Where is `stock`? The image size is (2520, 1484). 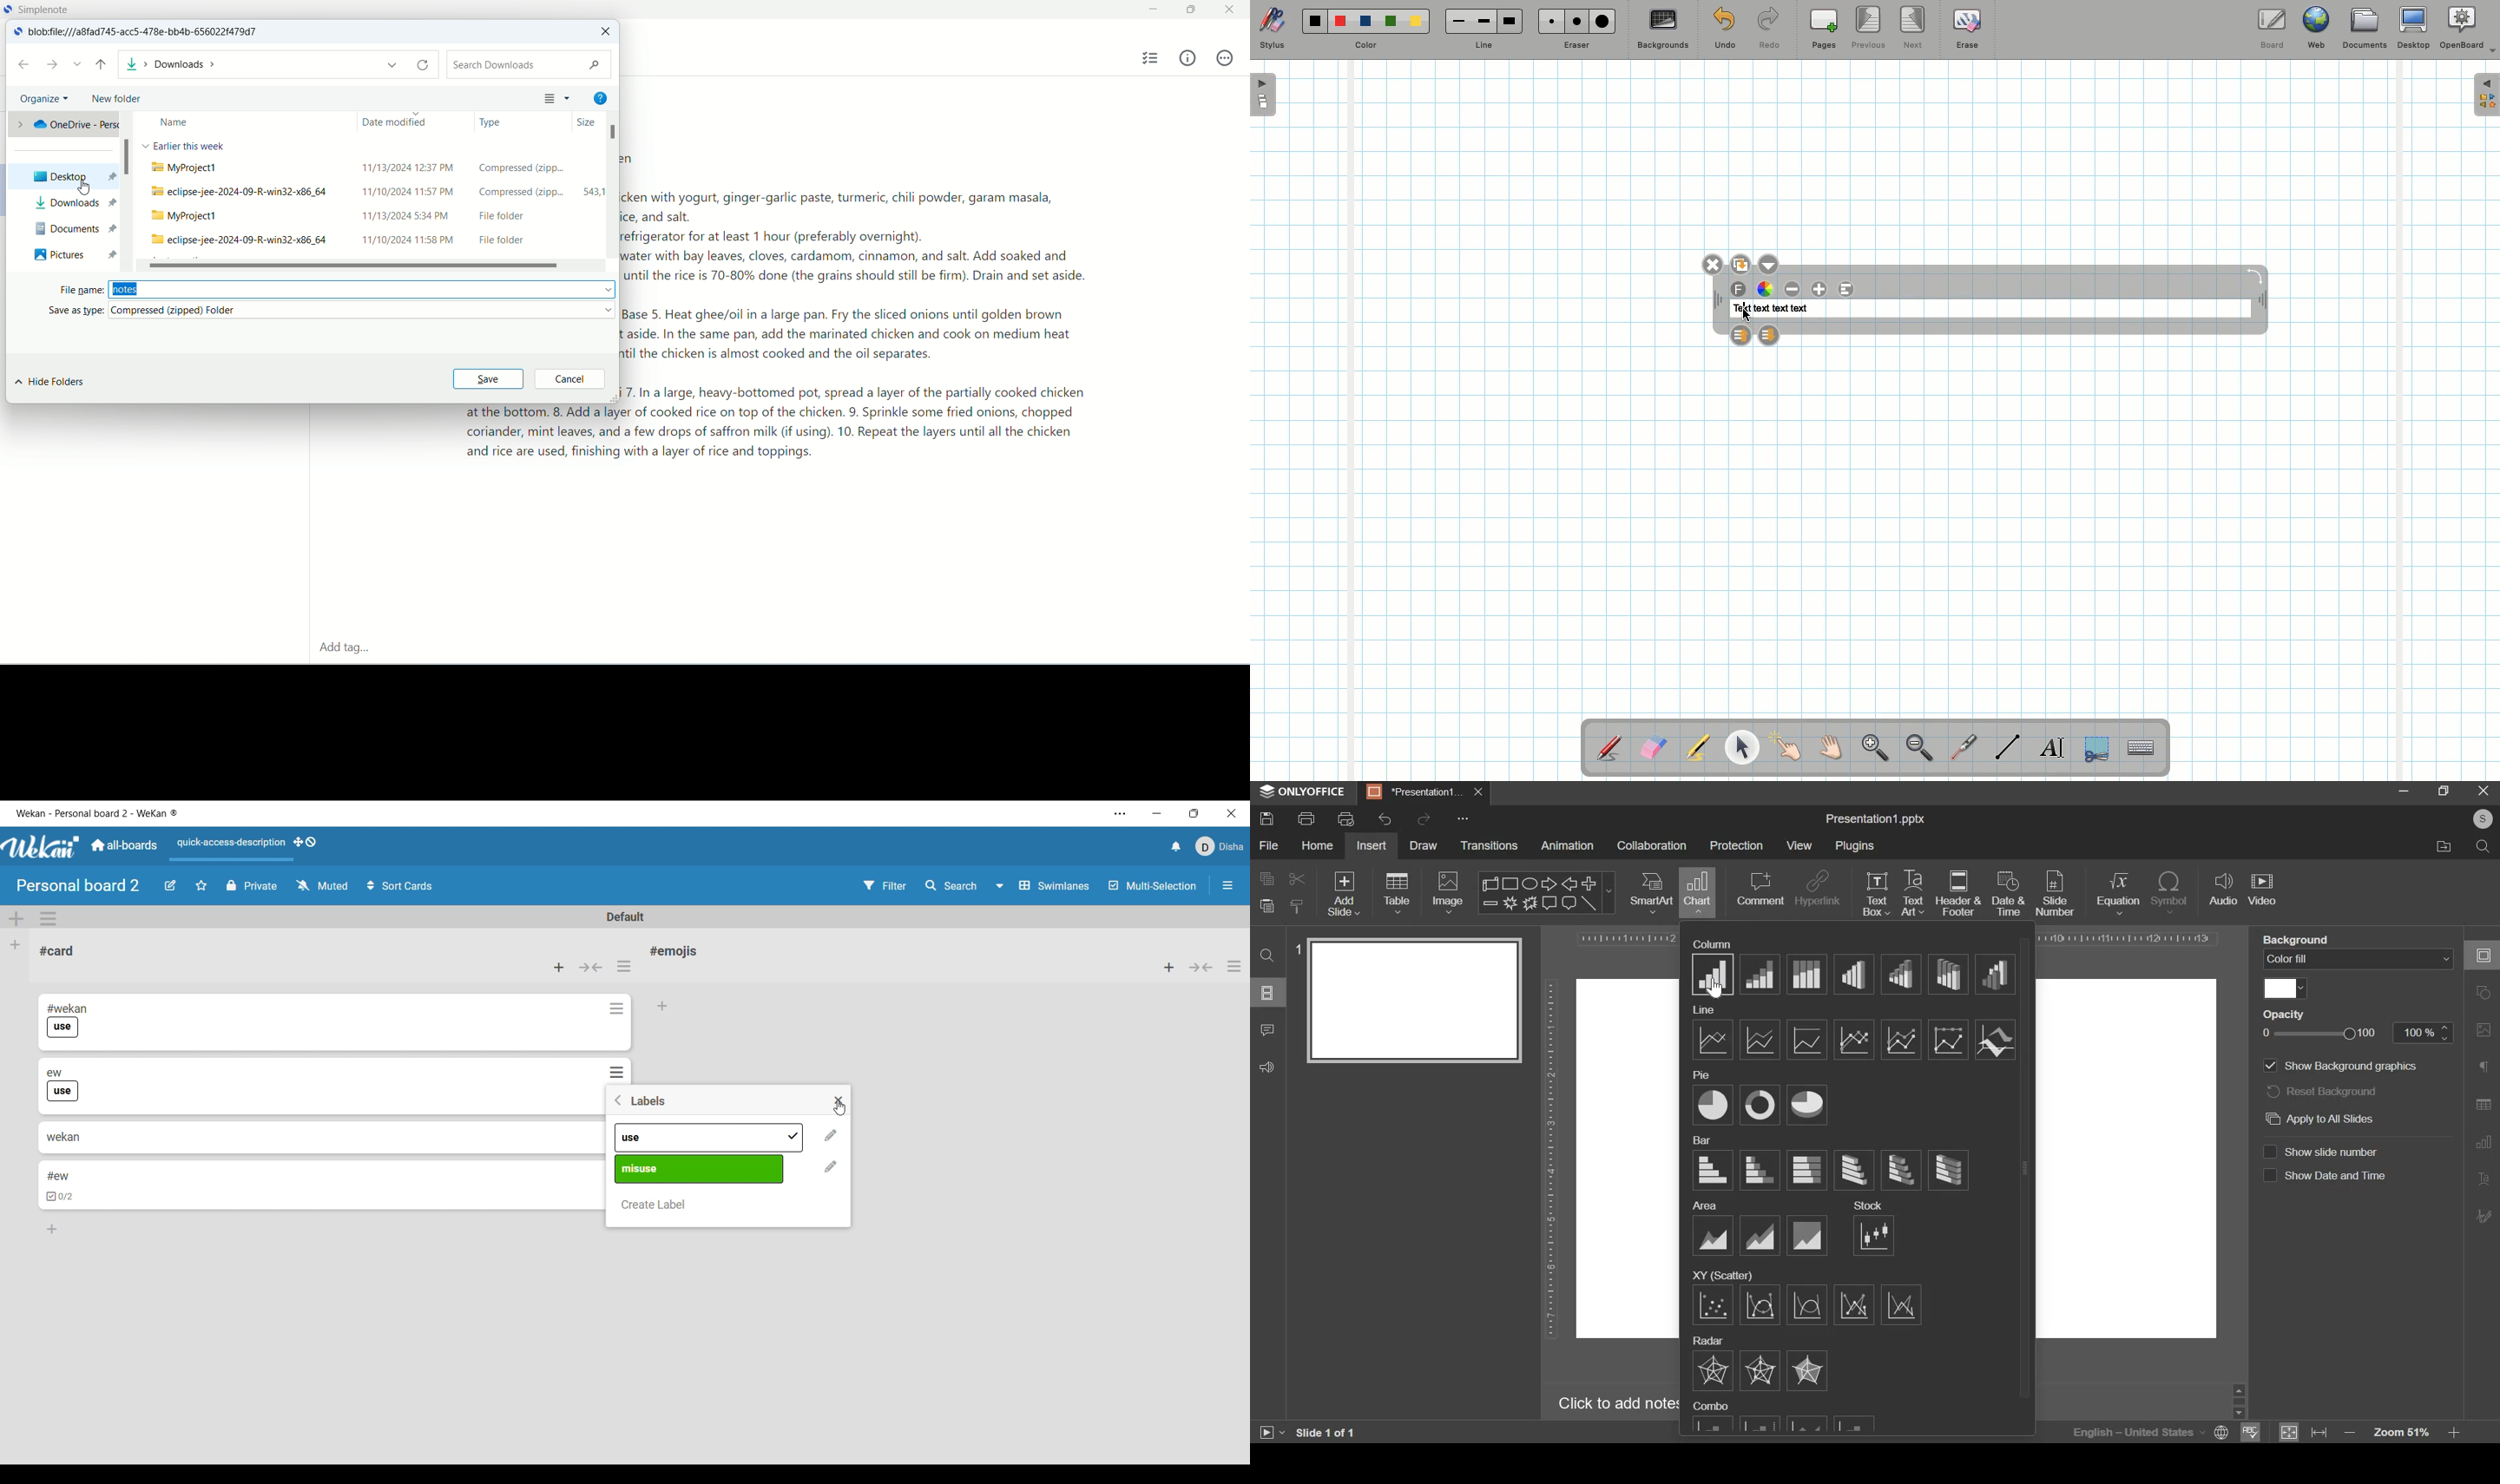 stock is located at coordinates (1874, 1235).